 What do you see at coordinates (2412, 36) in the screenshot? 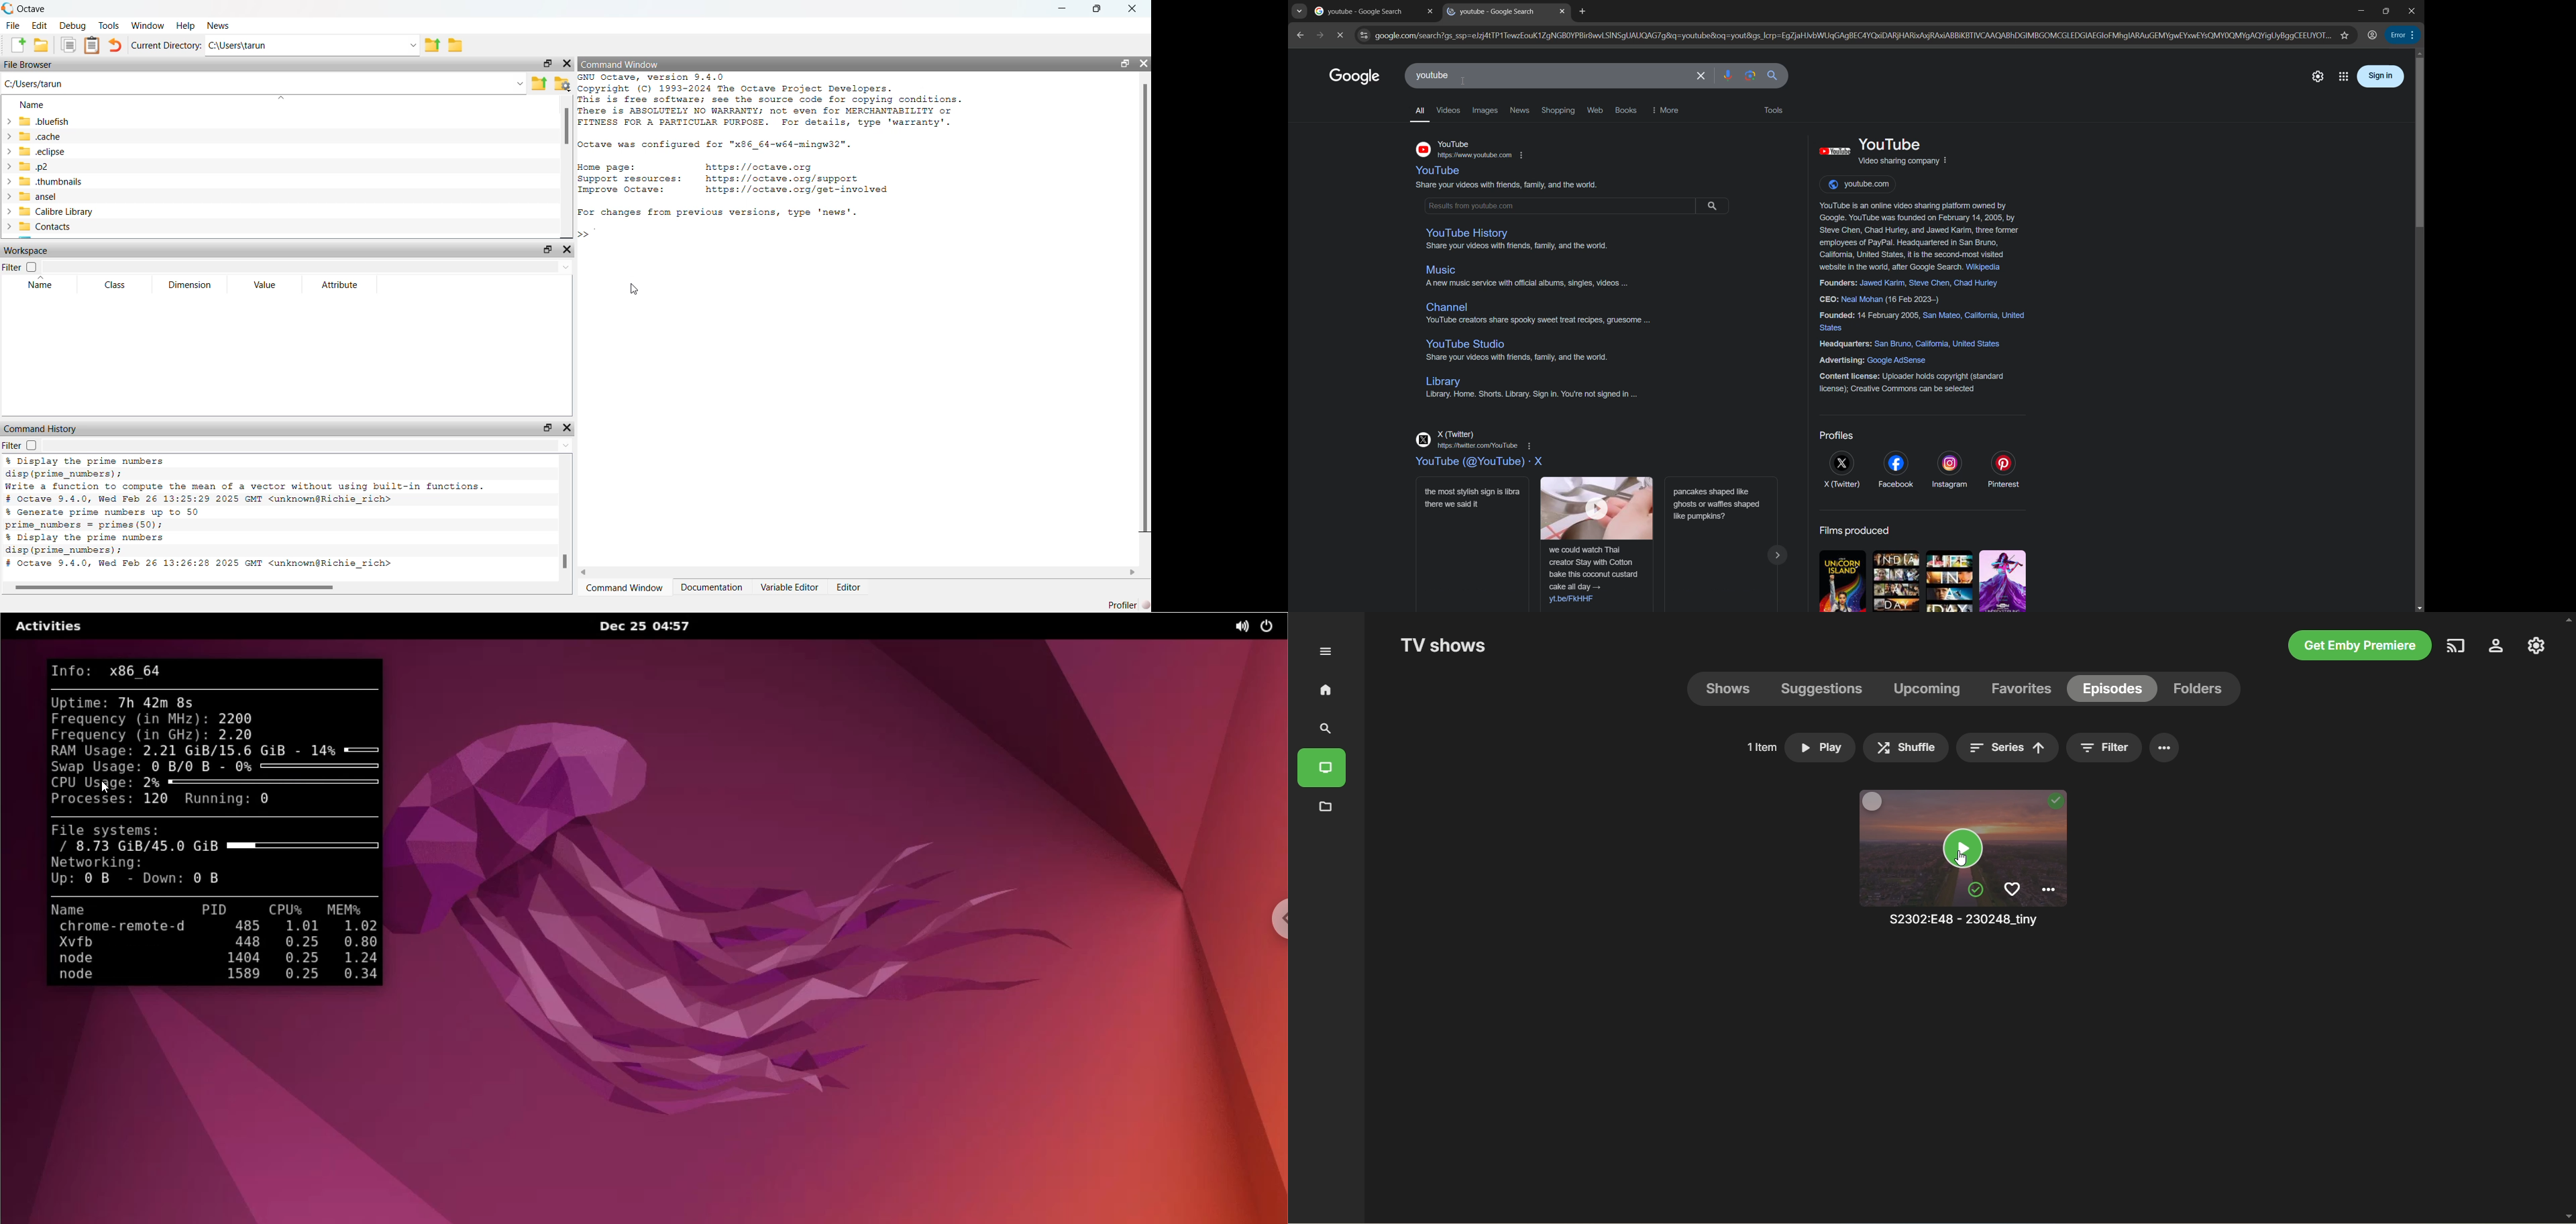
I see `customize chromium` at bounding box center [2412, 36].